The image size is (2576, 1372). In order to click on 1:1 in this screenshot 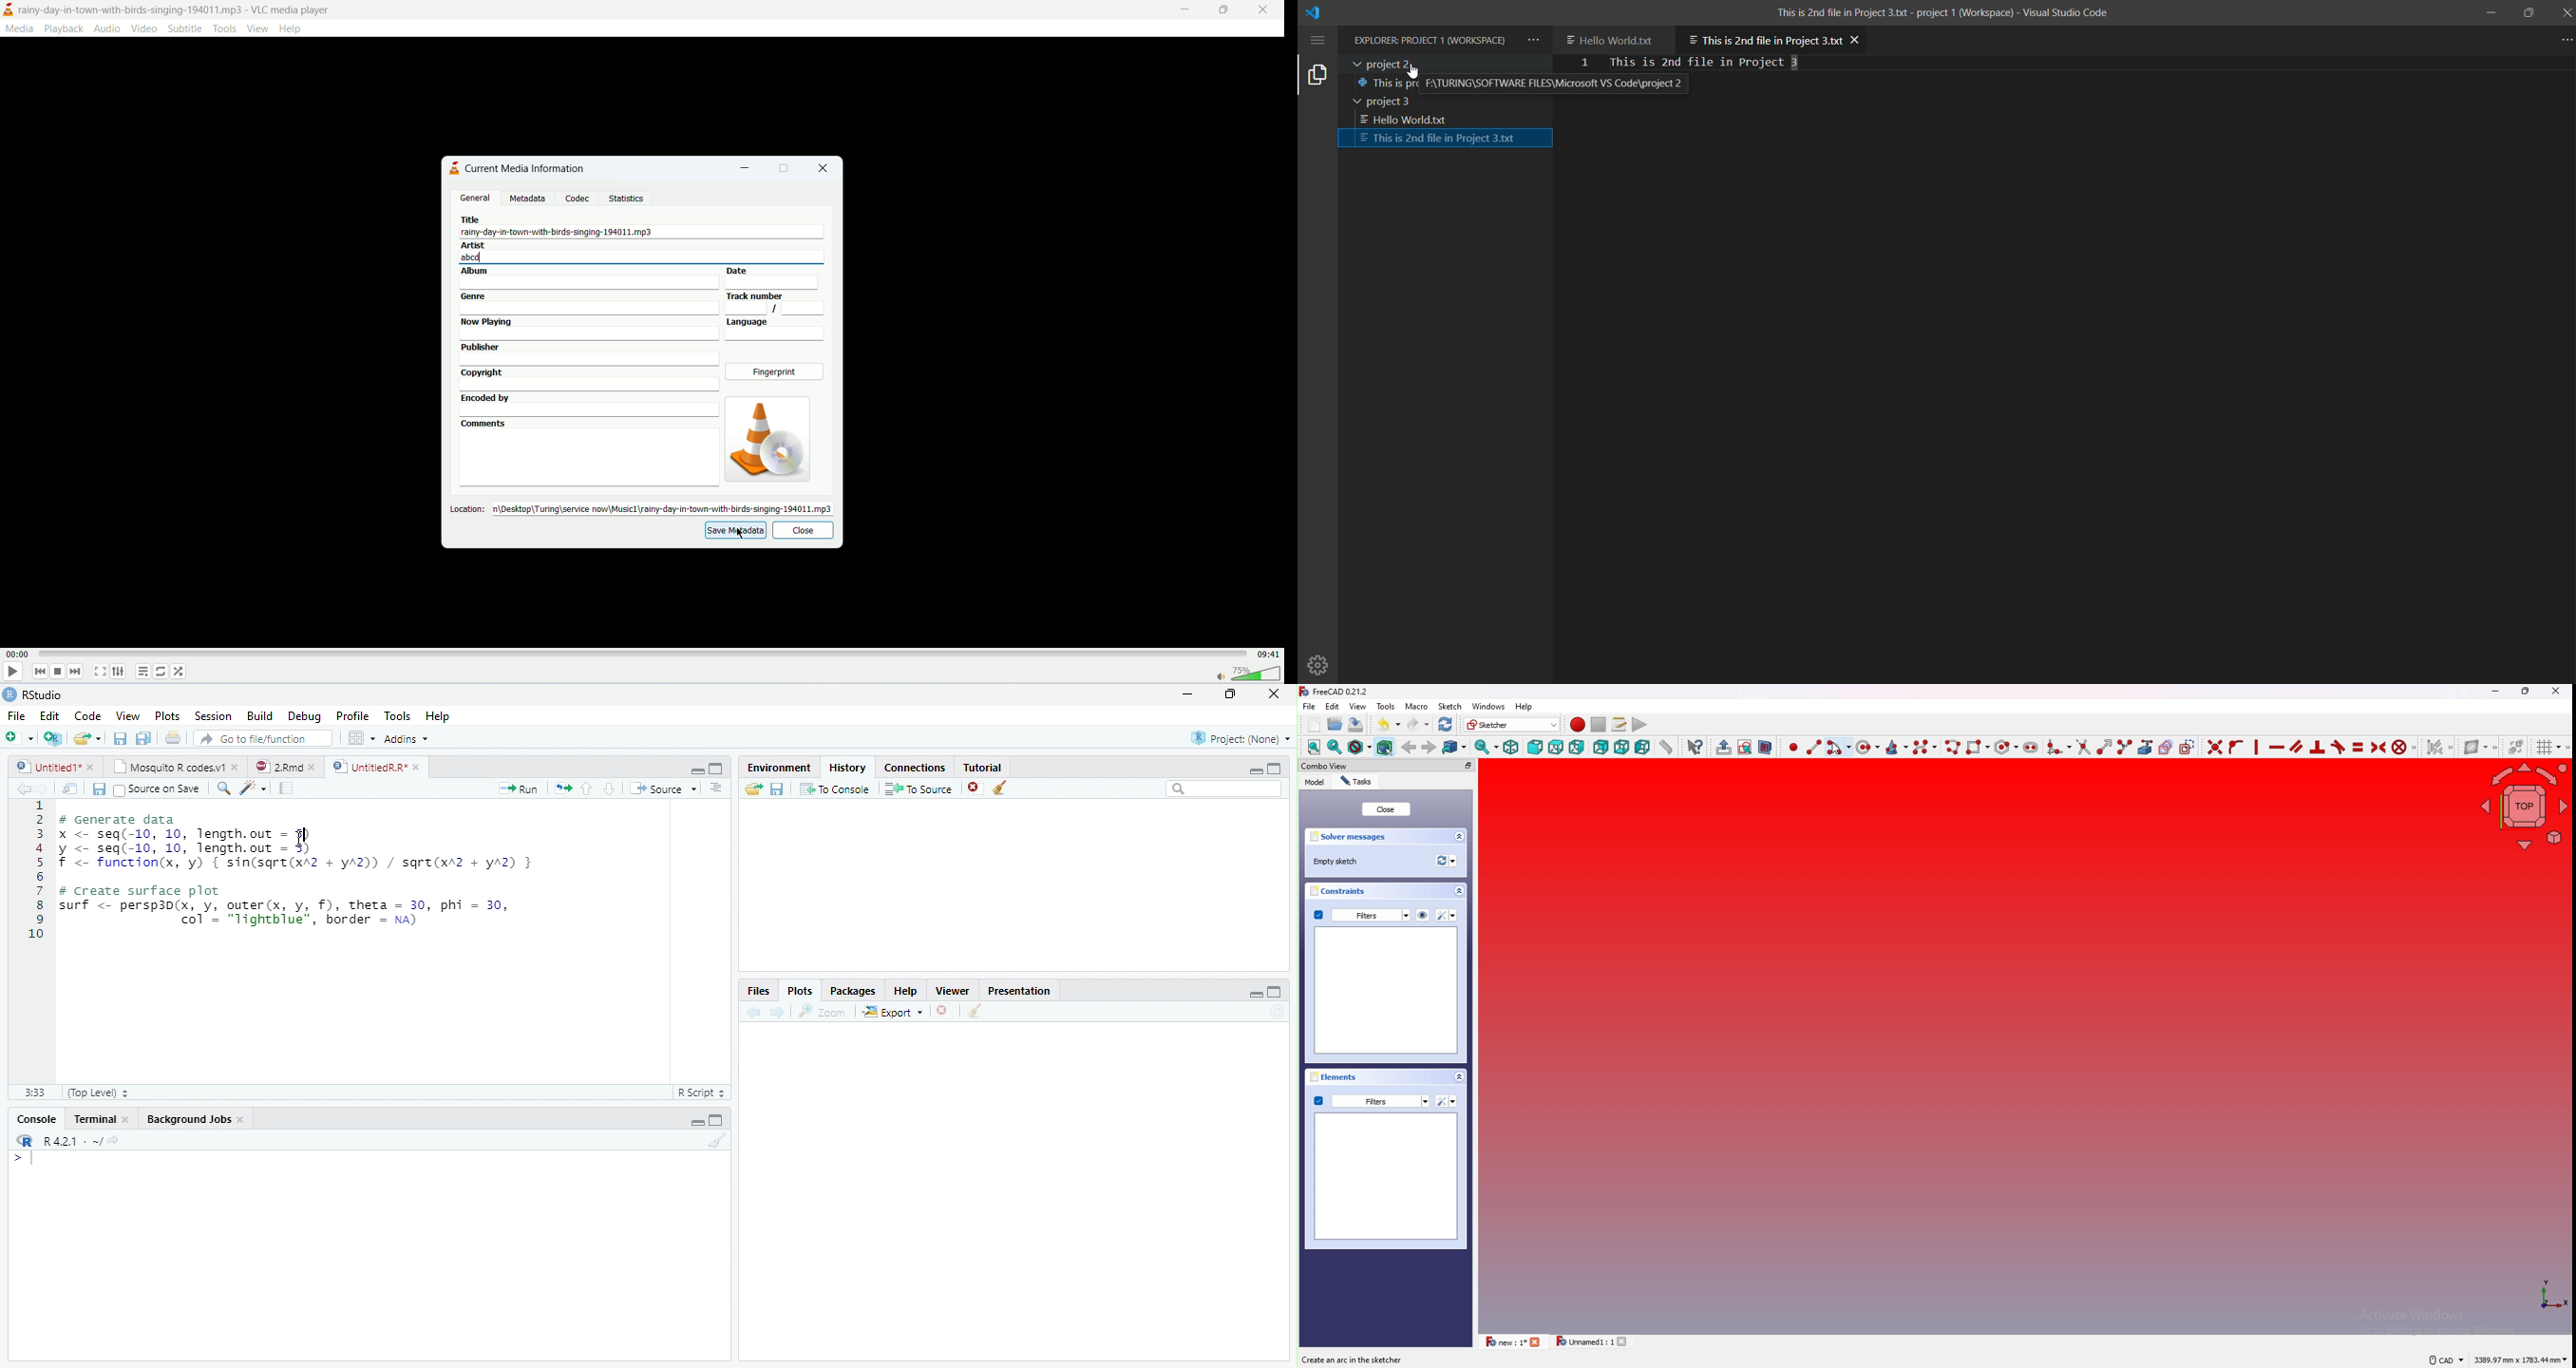, I will do `click(35, 1092)`.